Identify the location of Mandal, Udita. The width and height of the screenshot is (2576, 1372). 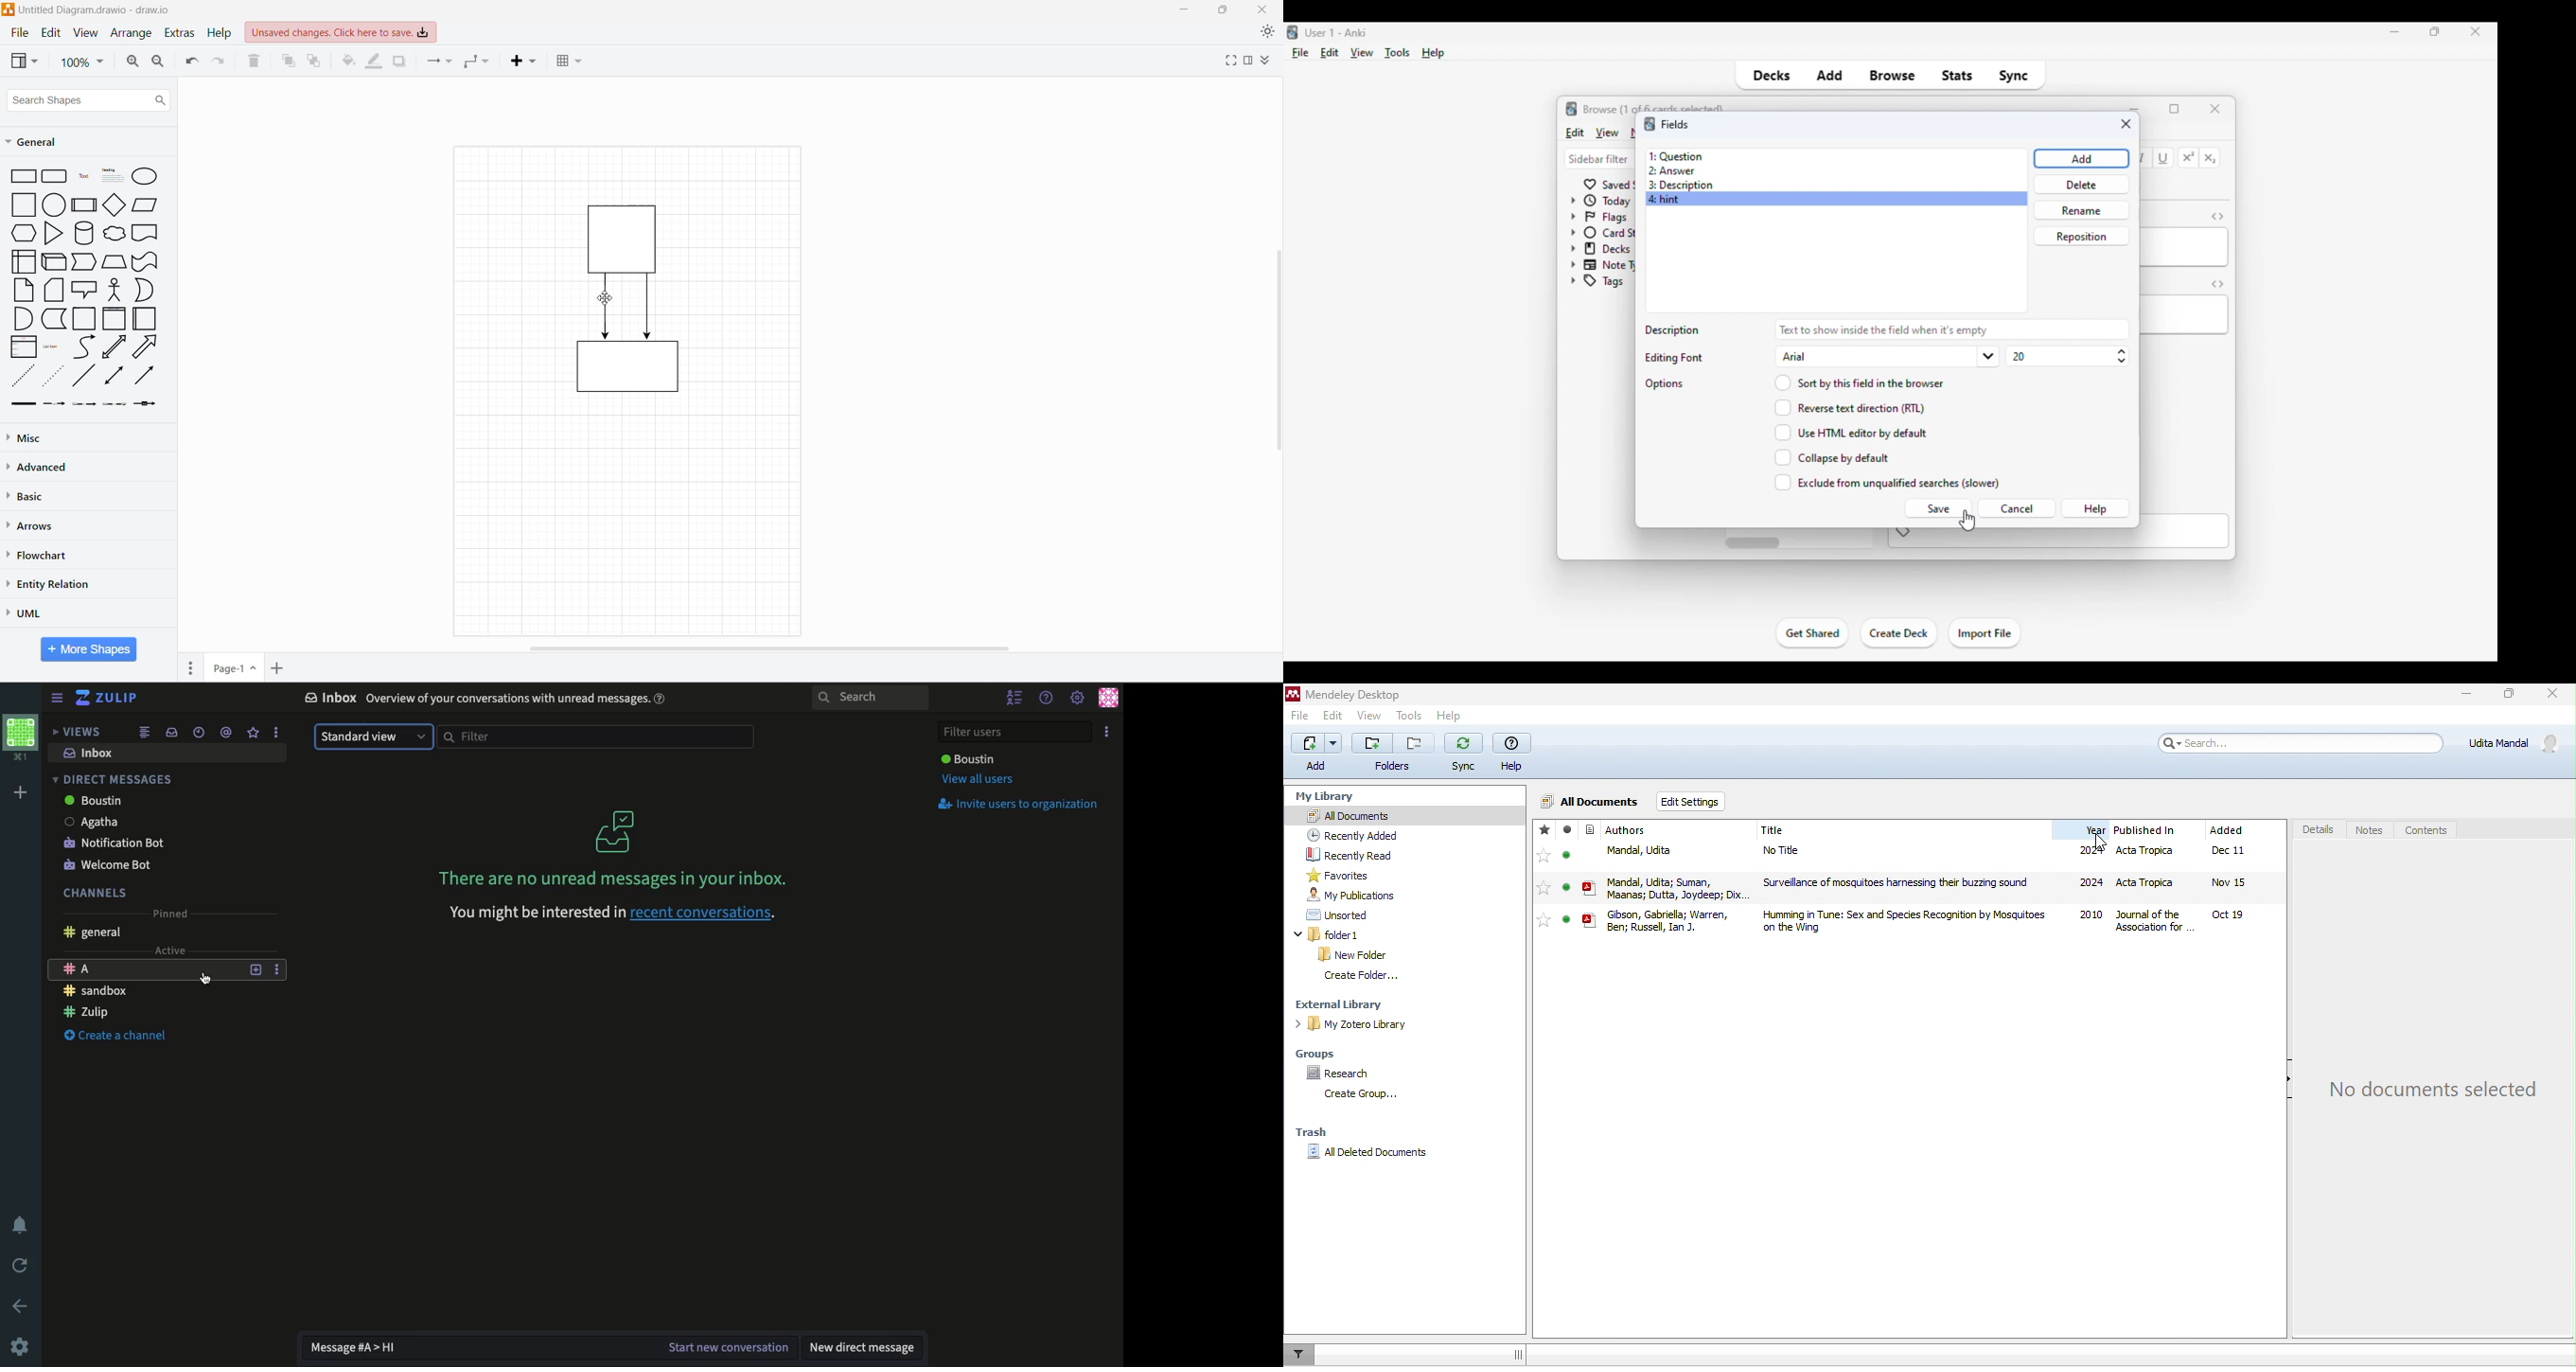
(1650, 851).